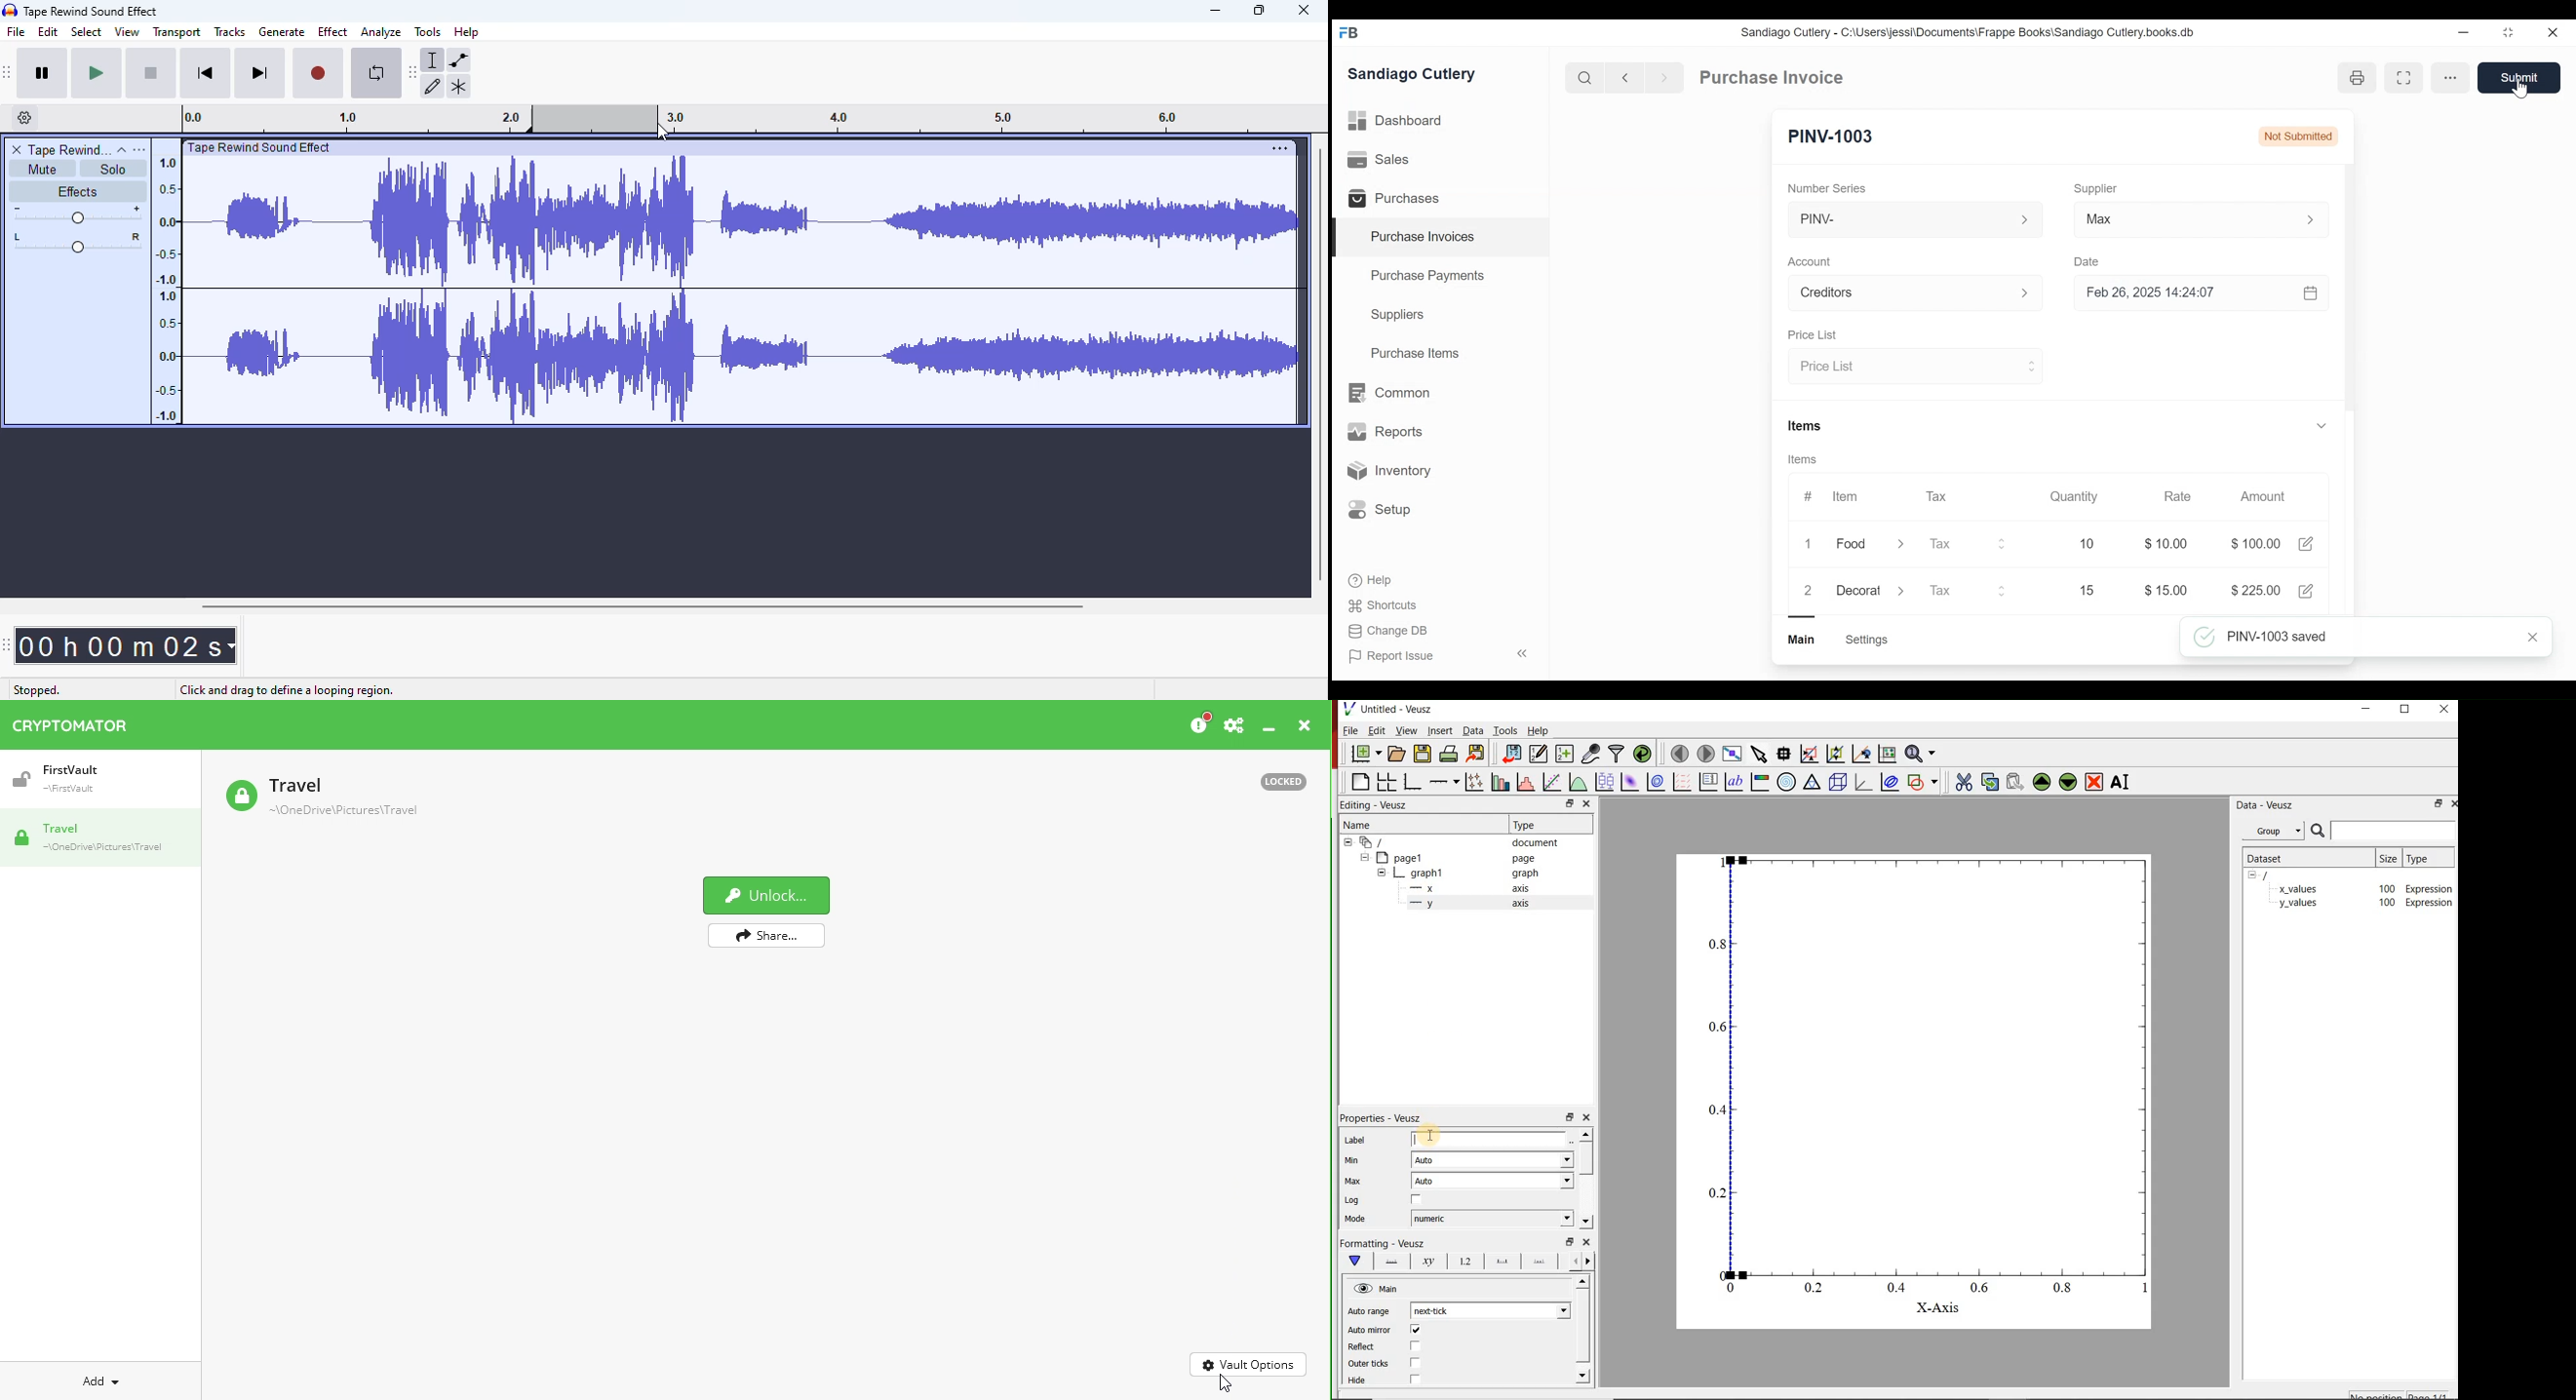 The height and width of the screenshot is (1400, 2576). I want to click on Report Issue, so click(1438, 655).